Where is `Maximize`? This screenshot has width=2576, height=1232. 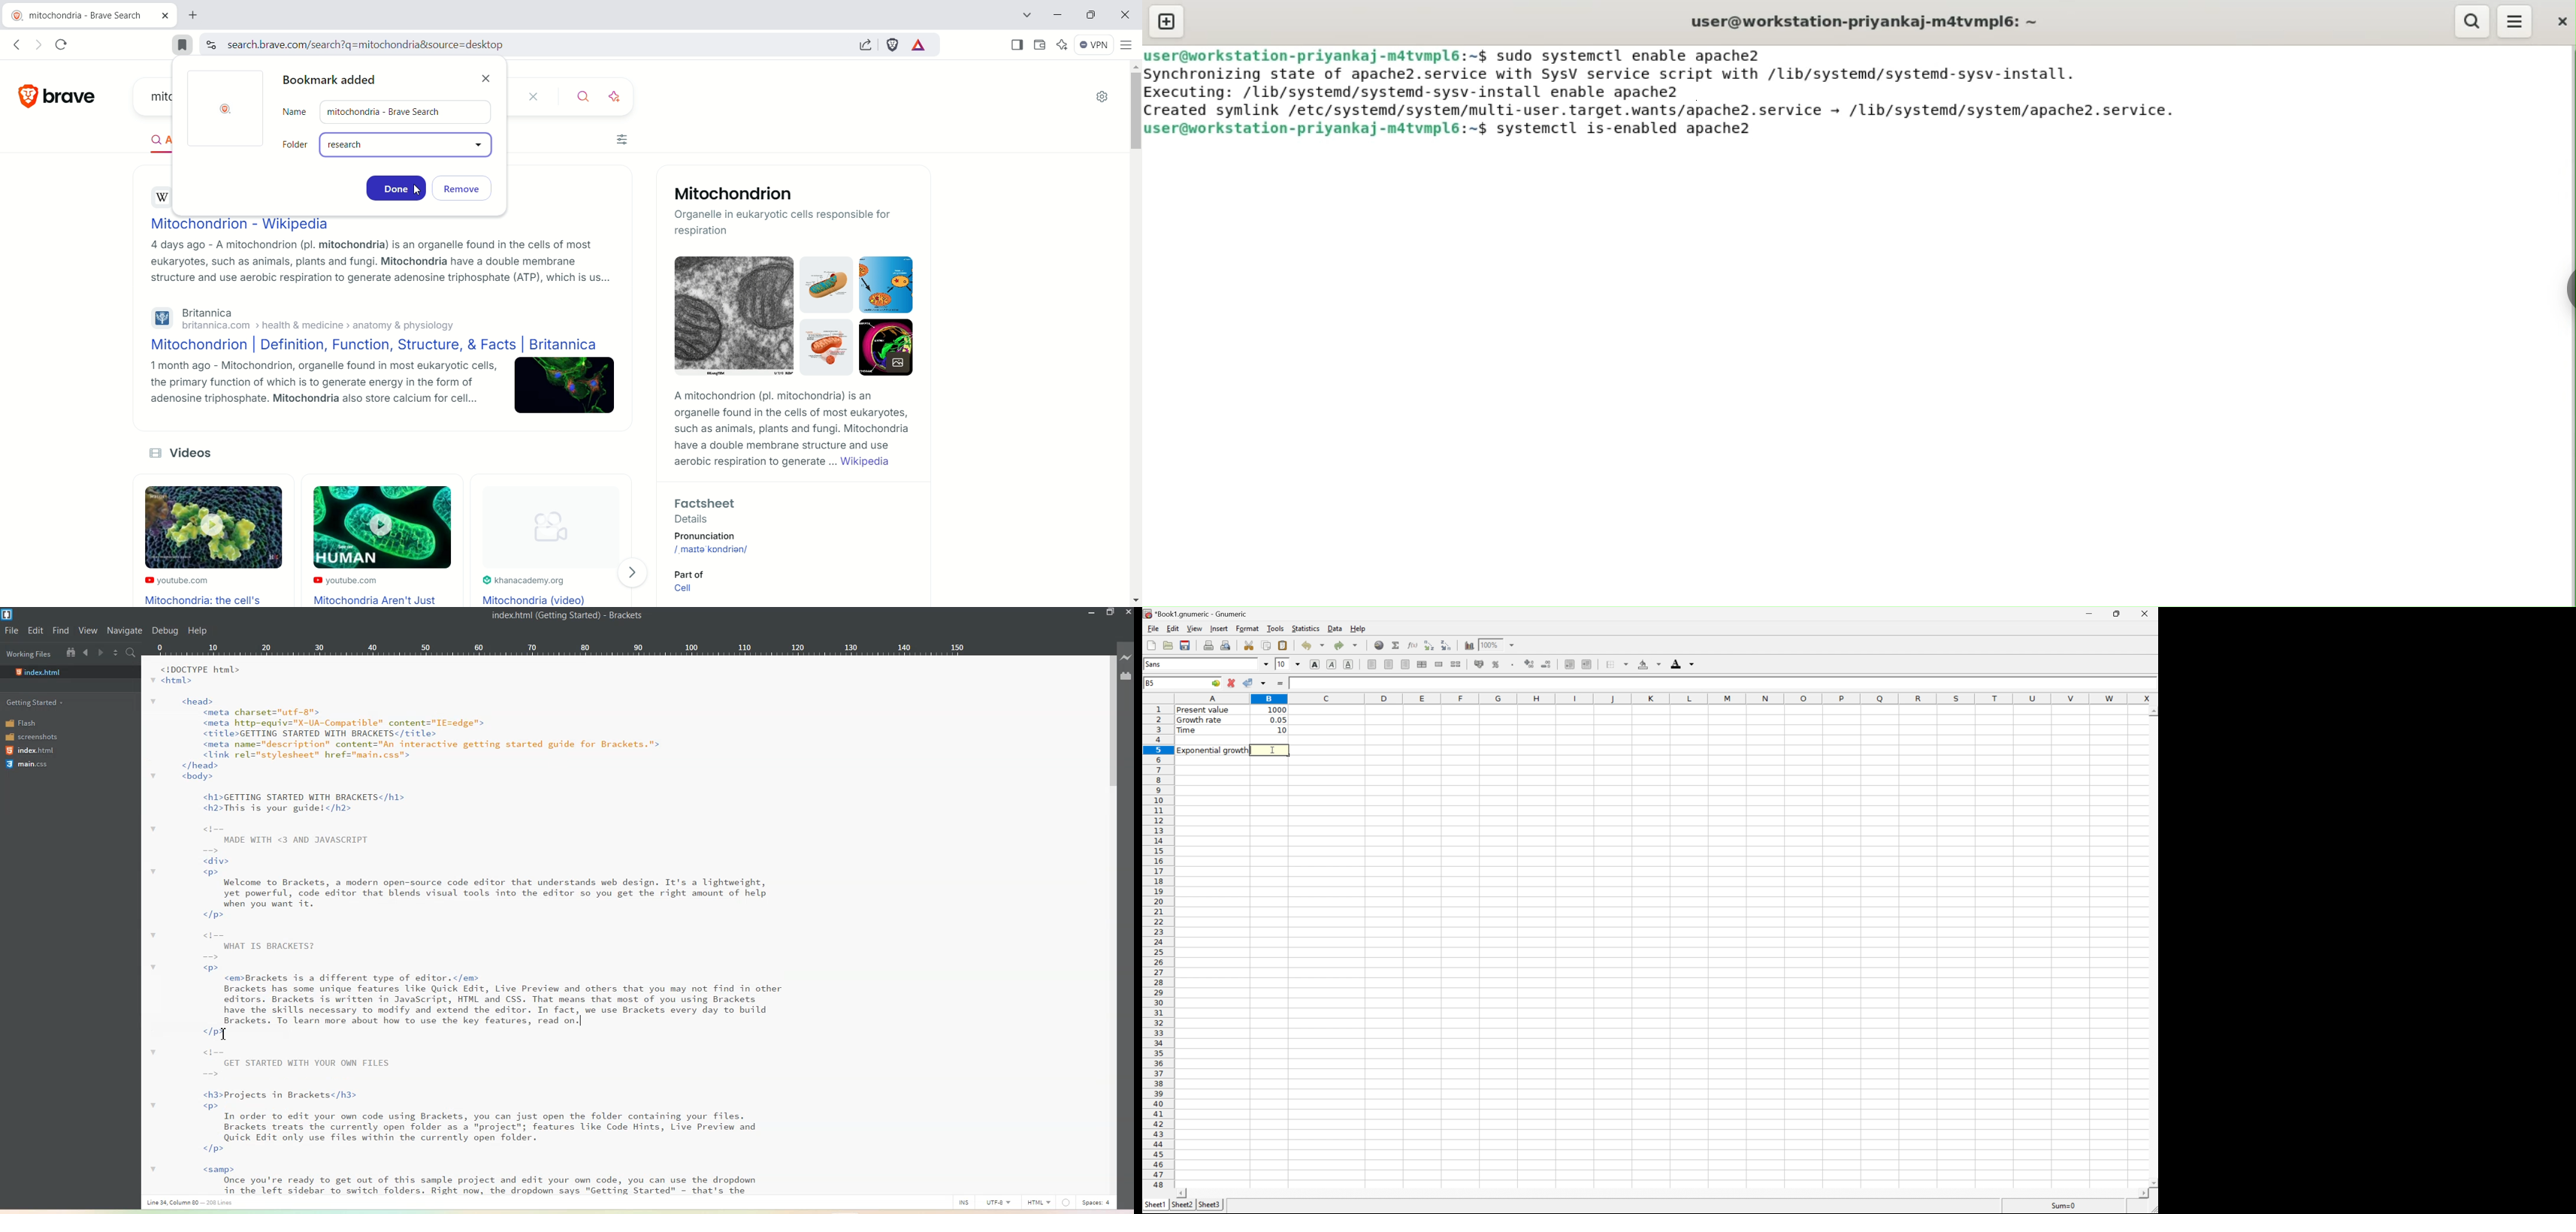
Maximize is located at coordinates (1110, 613).